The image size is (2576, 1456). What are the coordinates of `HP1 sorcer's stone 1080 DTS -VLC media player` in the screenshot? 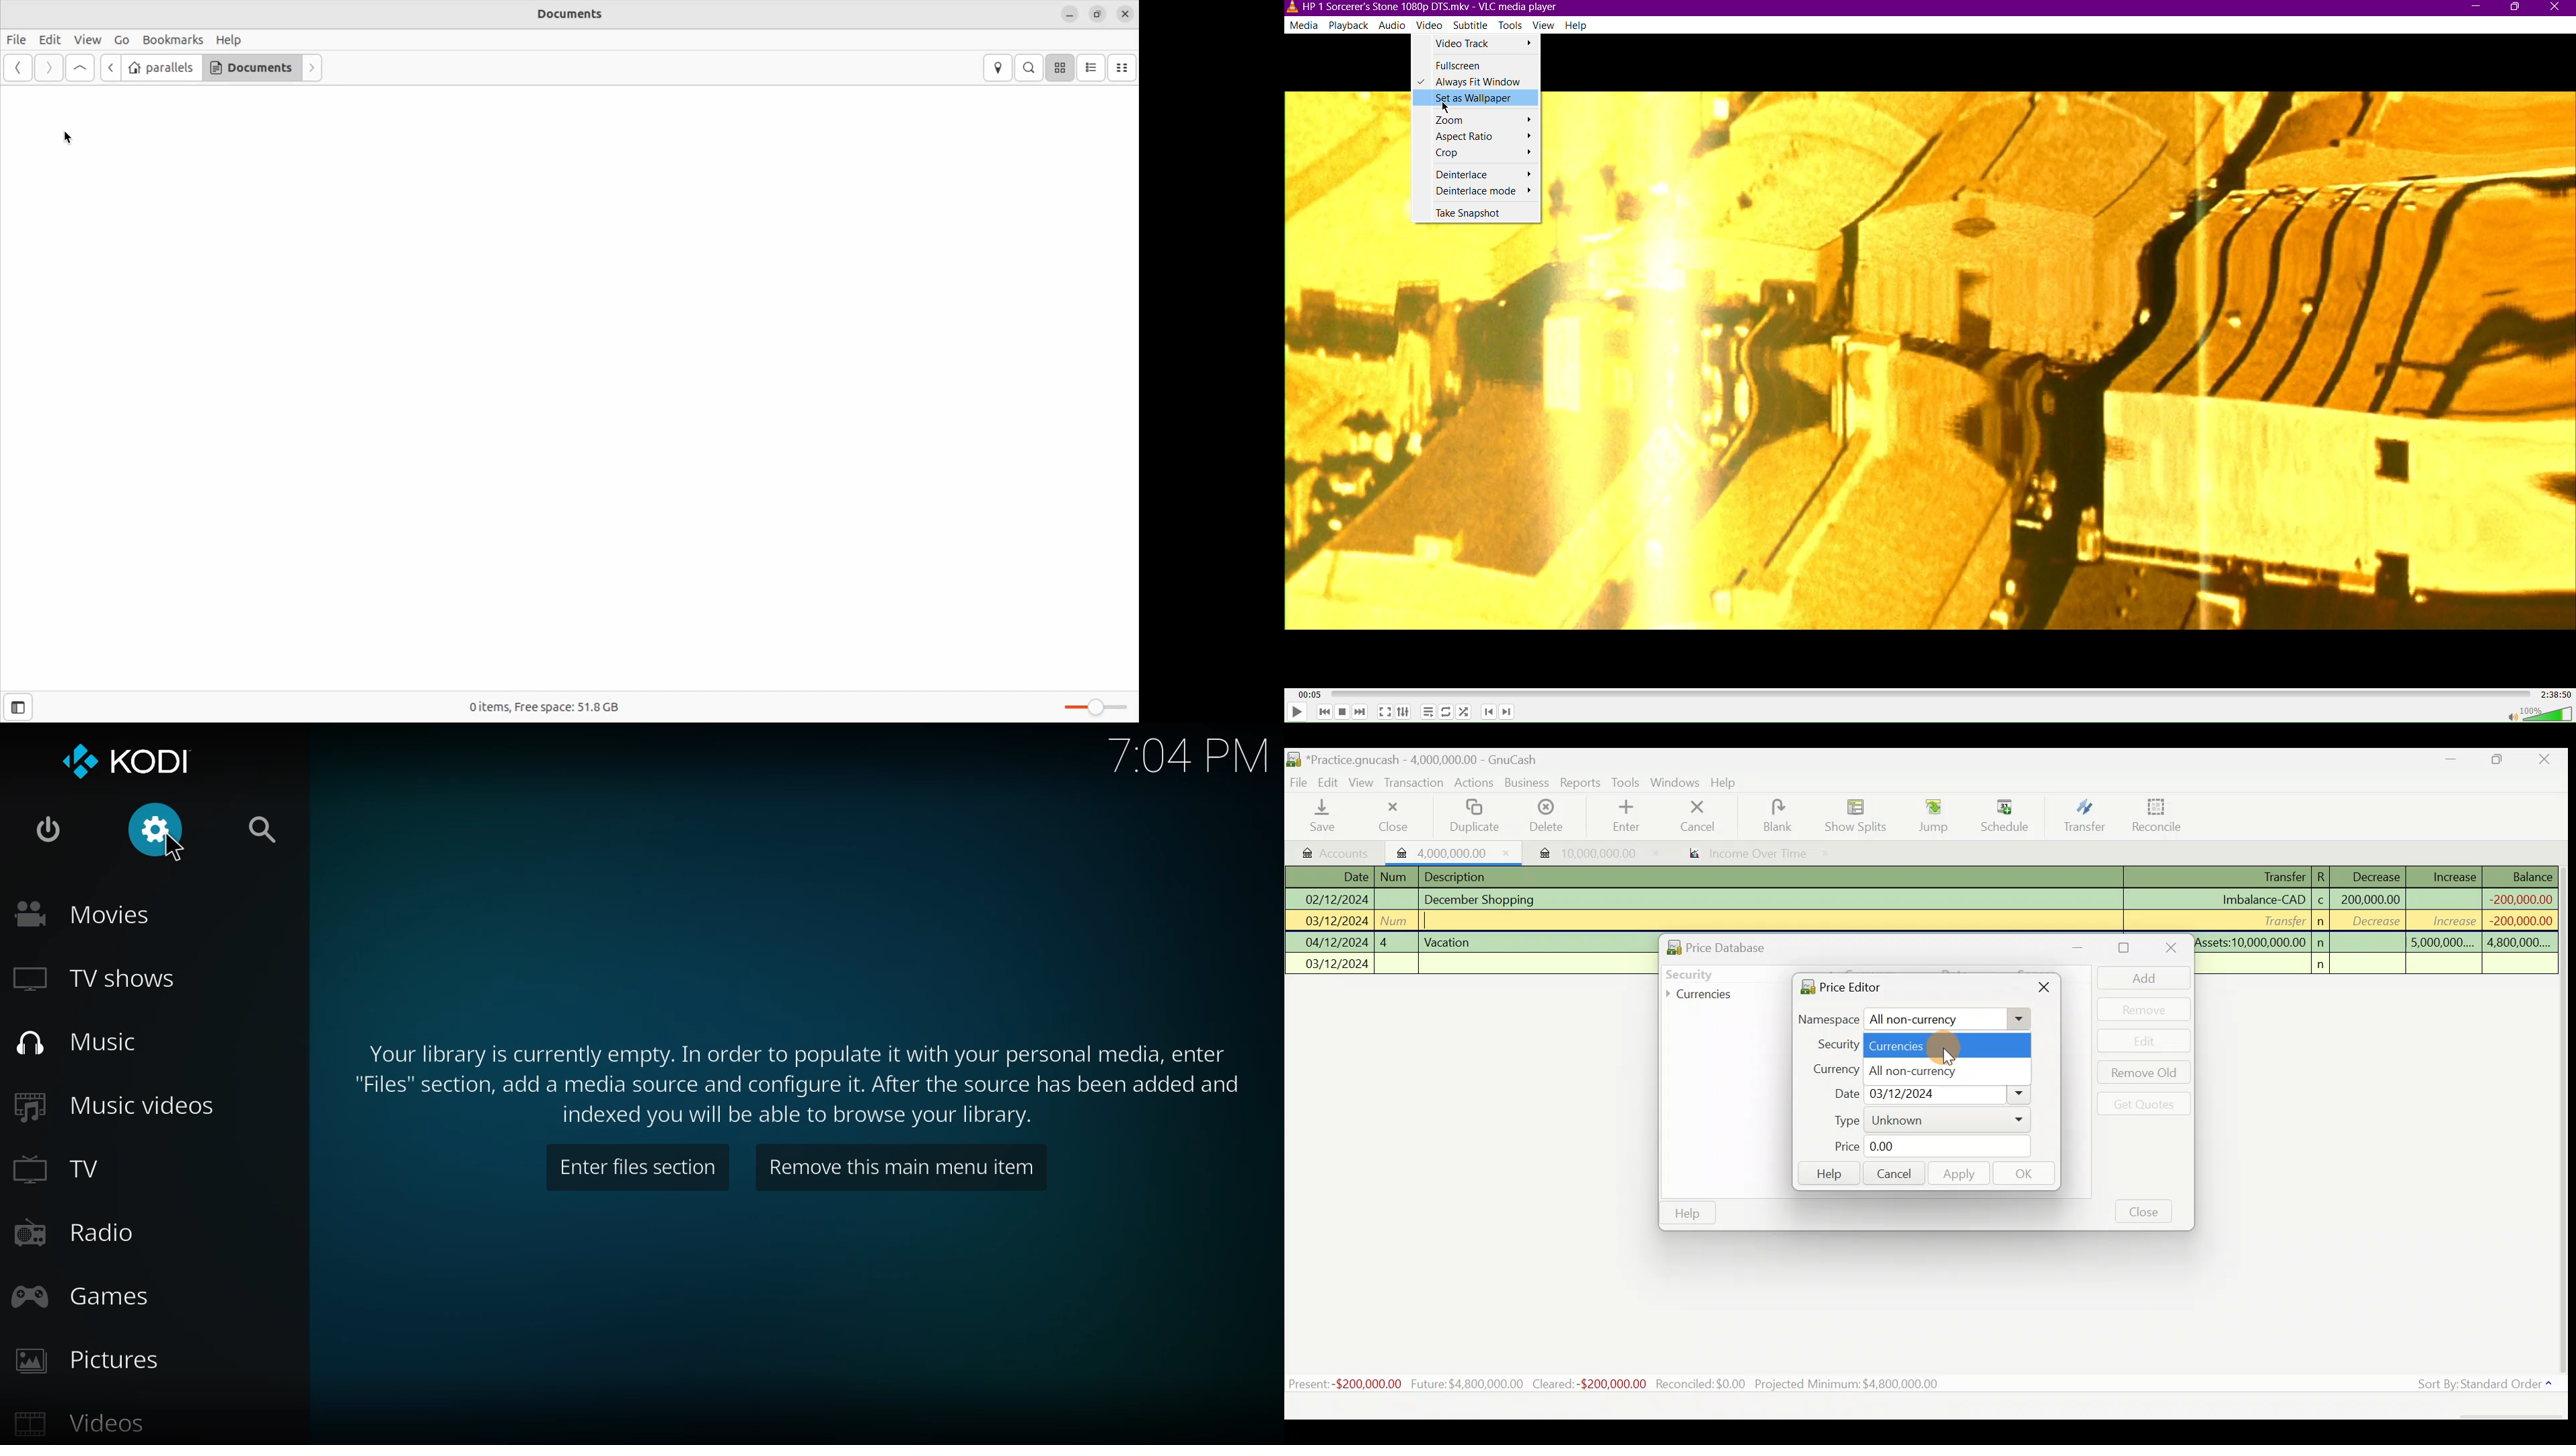 It's located at (1421, 7).